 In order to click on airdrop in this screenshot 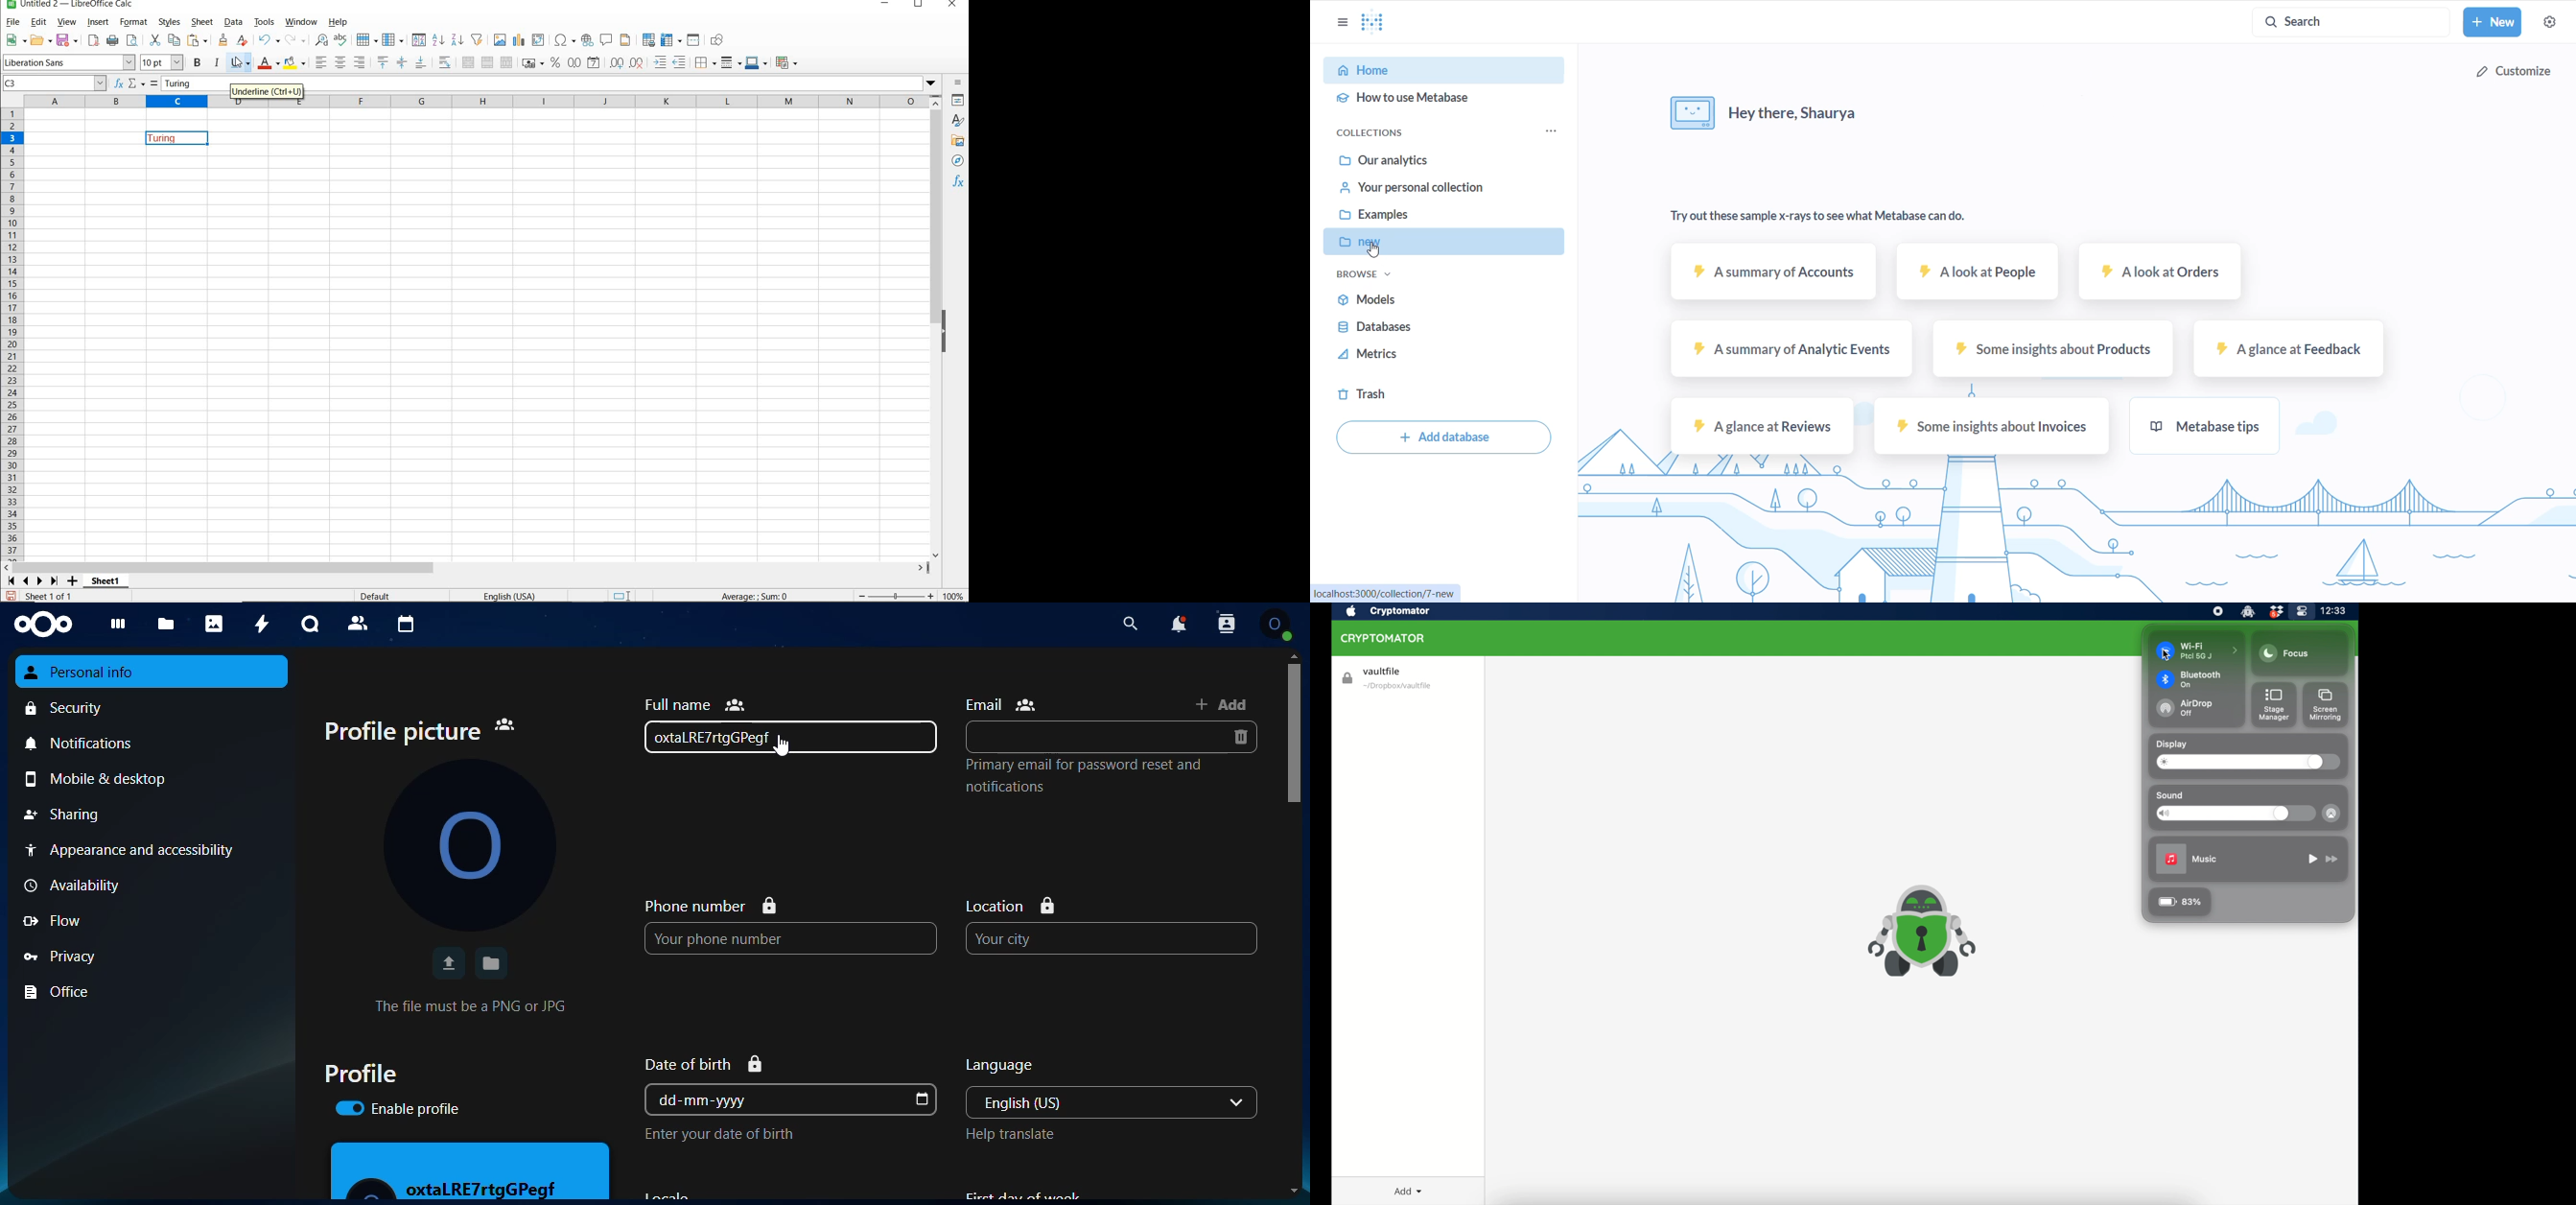, I will do `click(2184, 708)`.